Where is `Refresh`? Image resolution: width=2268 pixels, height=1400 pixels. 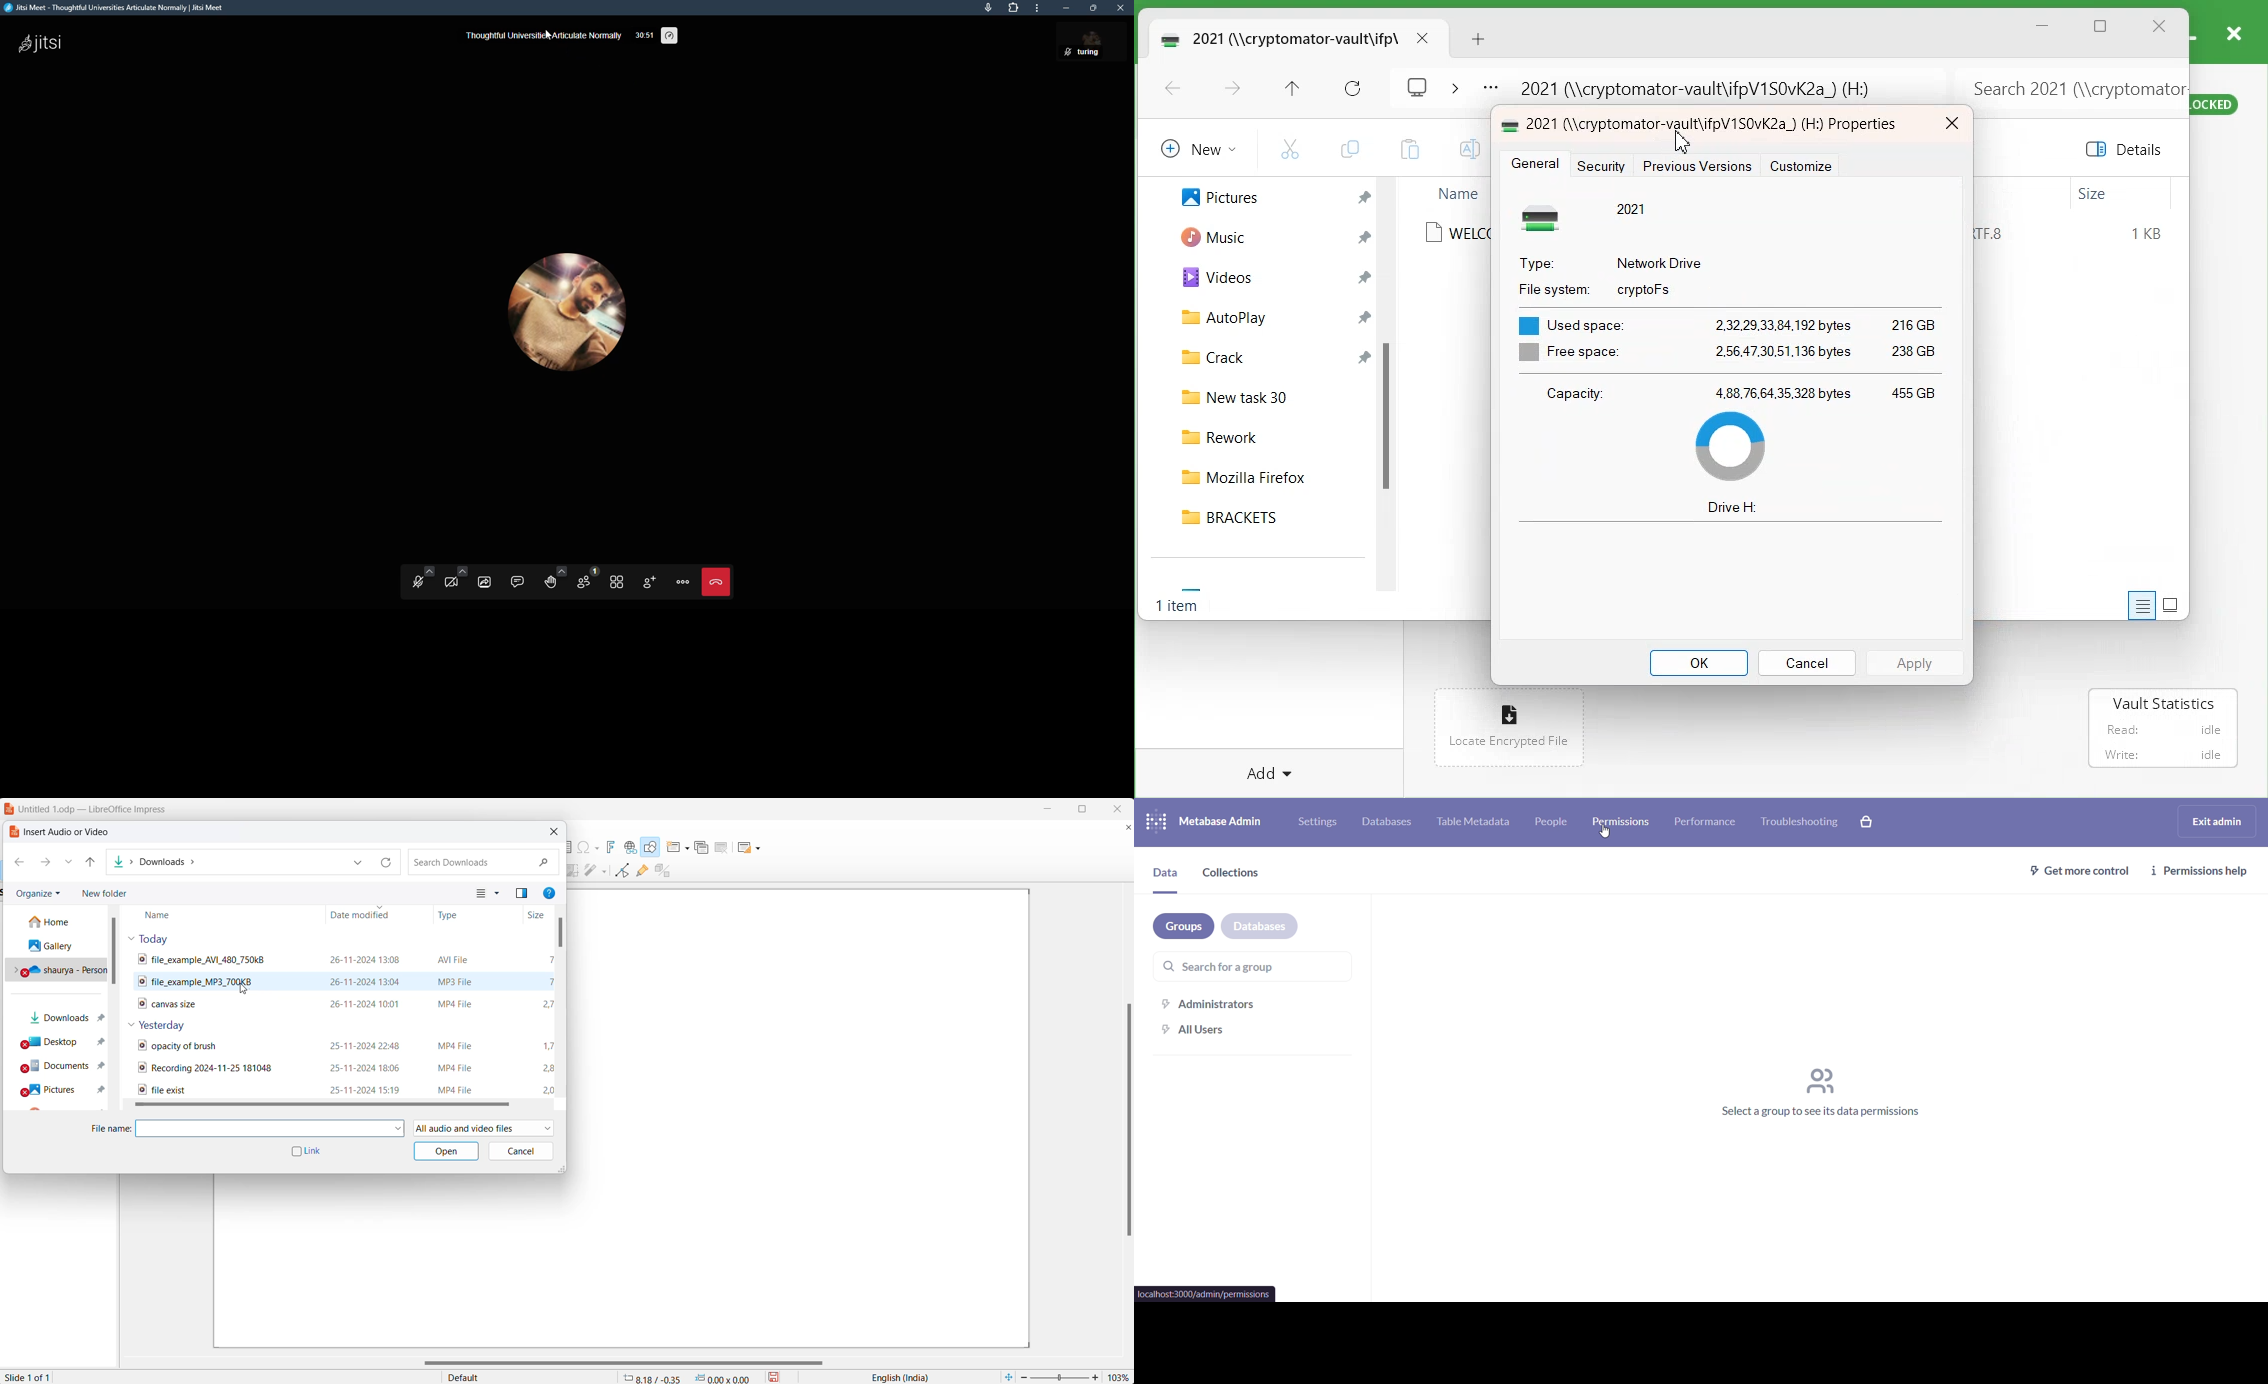 Refresh is located at coordinates (1353, 89).